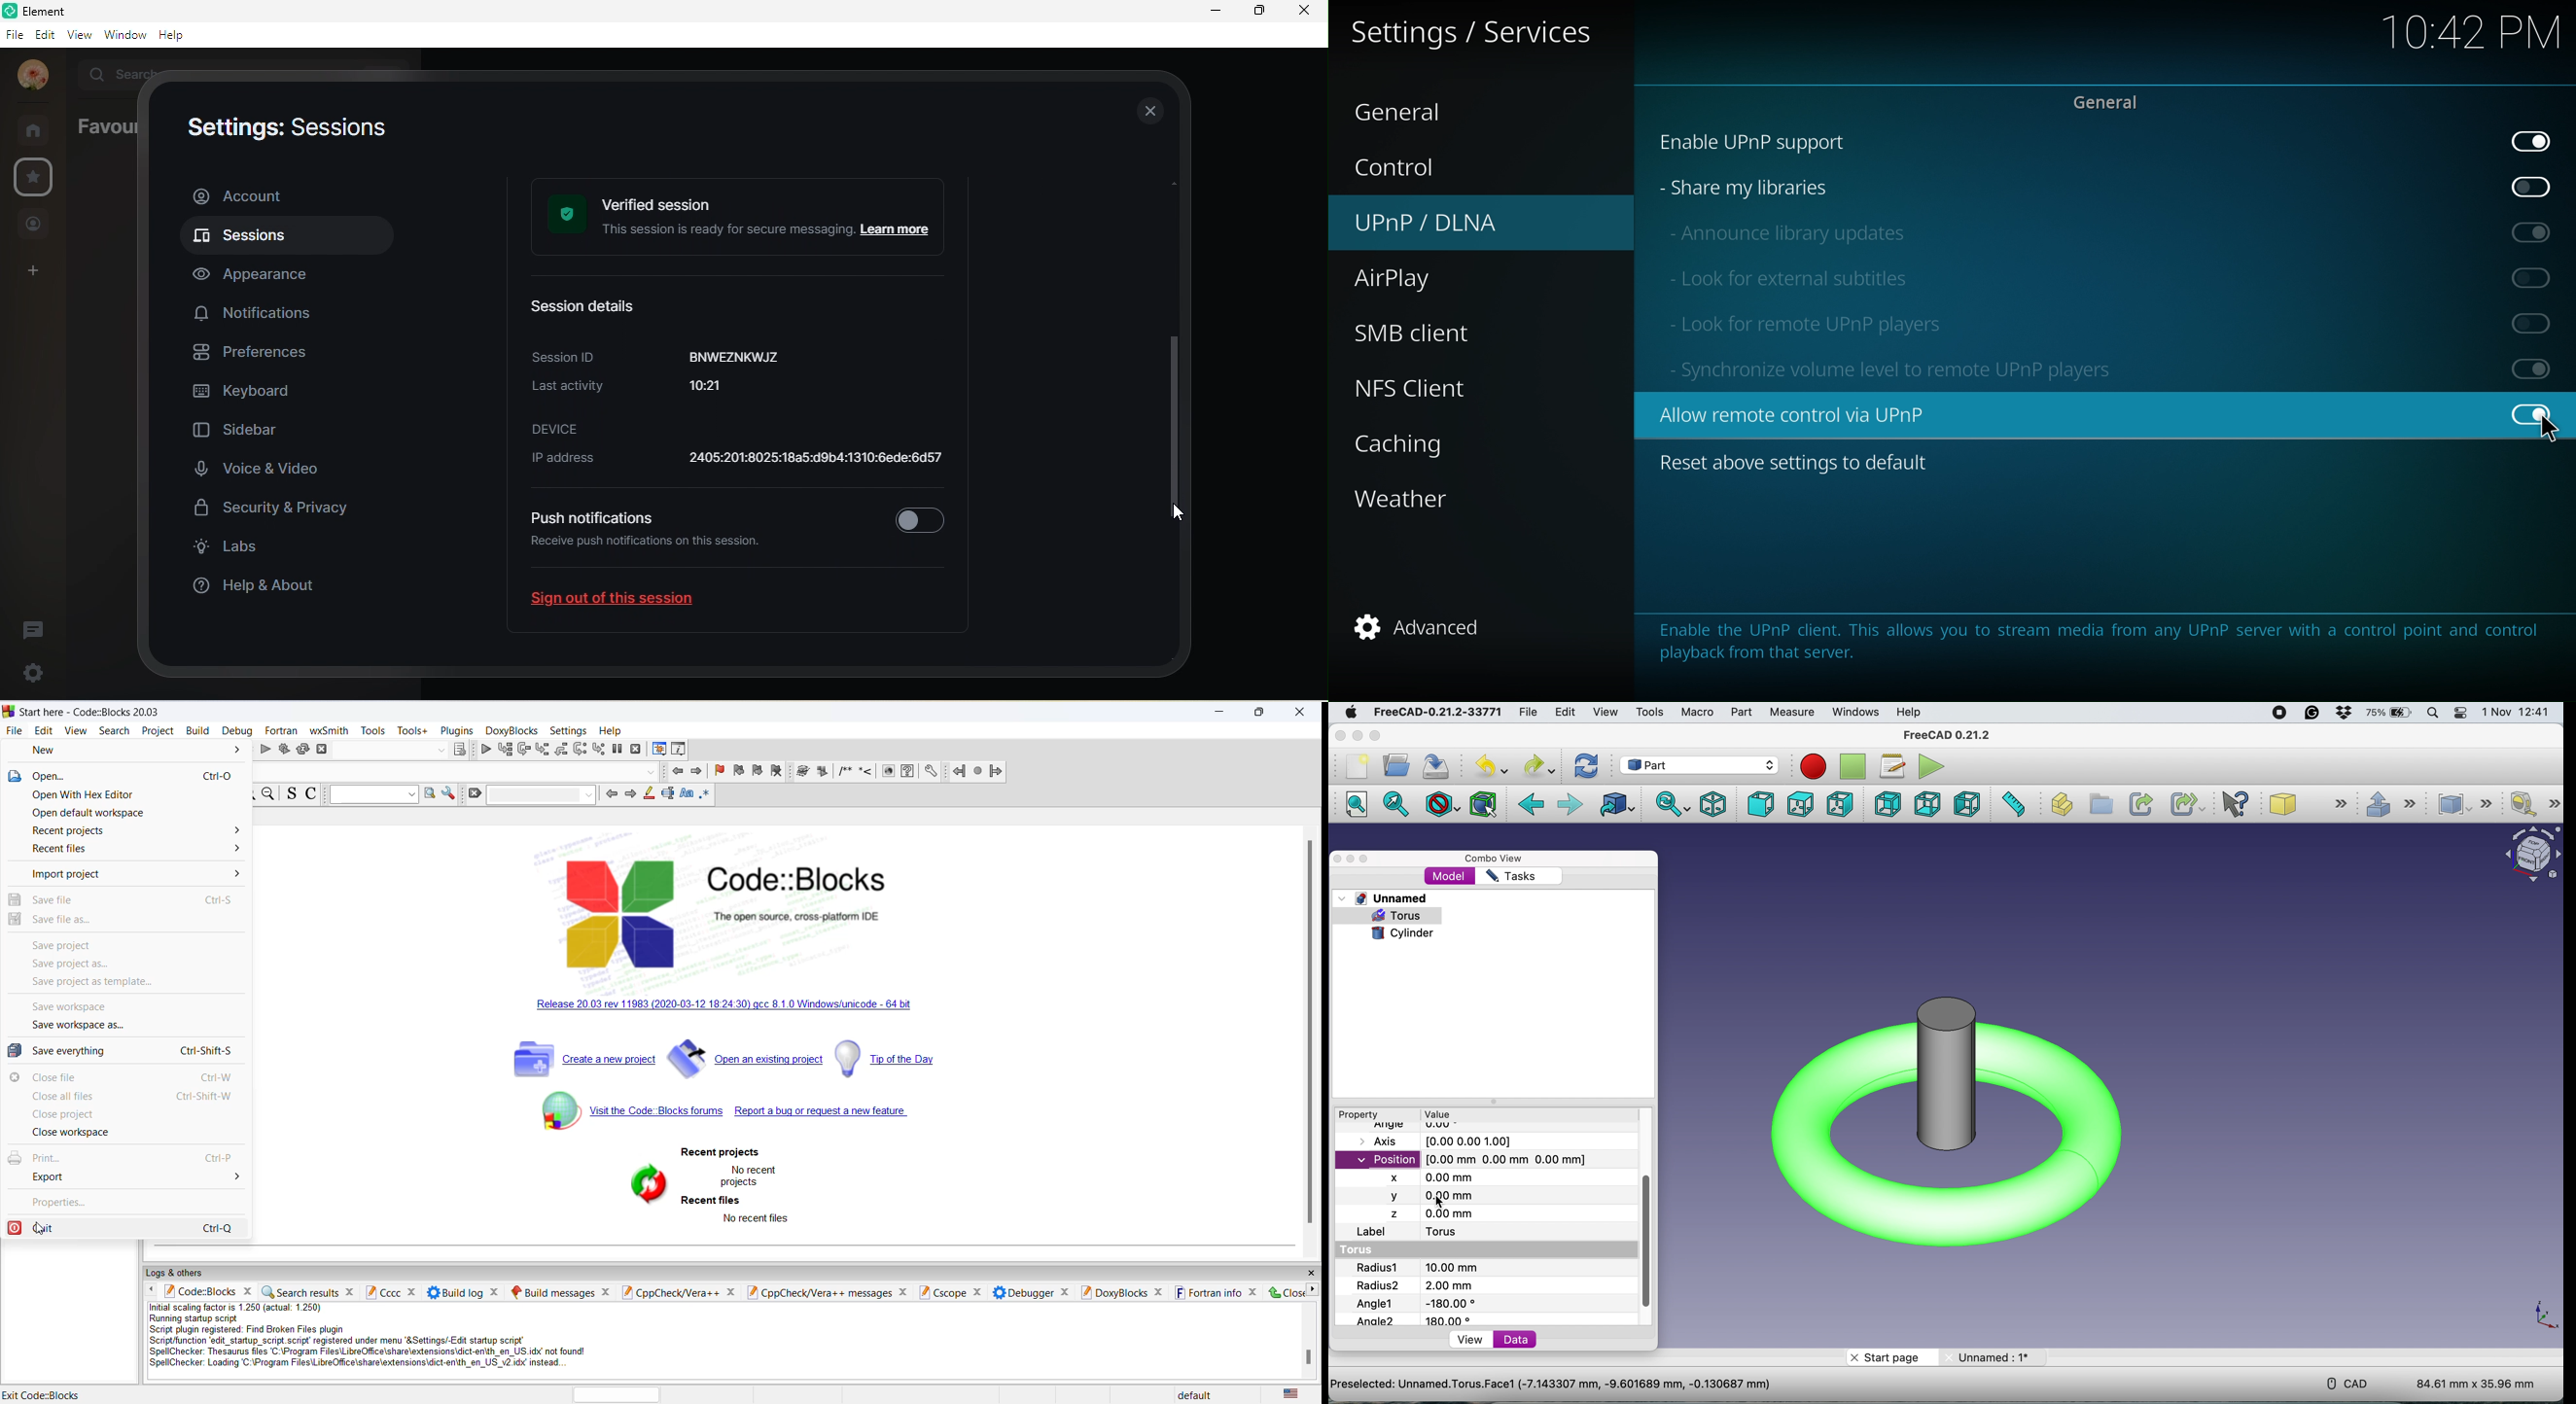 This screenshot has height=1428, width=2576. Describe the element at coordinates (1699, 764) in the screenshot. I see `workbench` at that location.